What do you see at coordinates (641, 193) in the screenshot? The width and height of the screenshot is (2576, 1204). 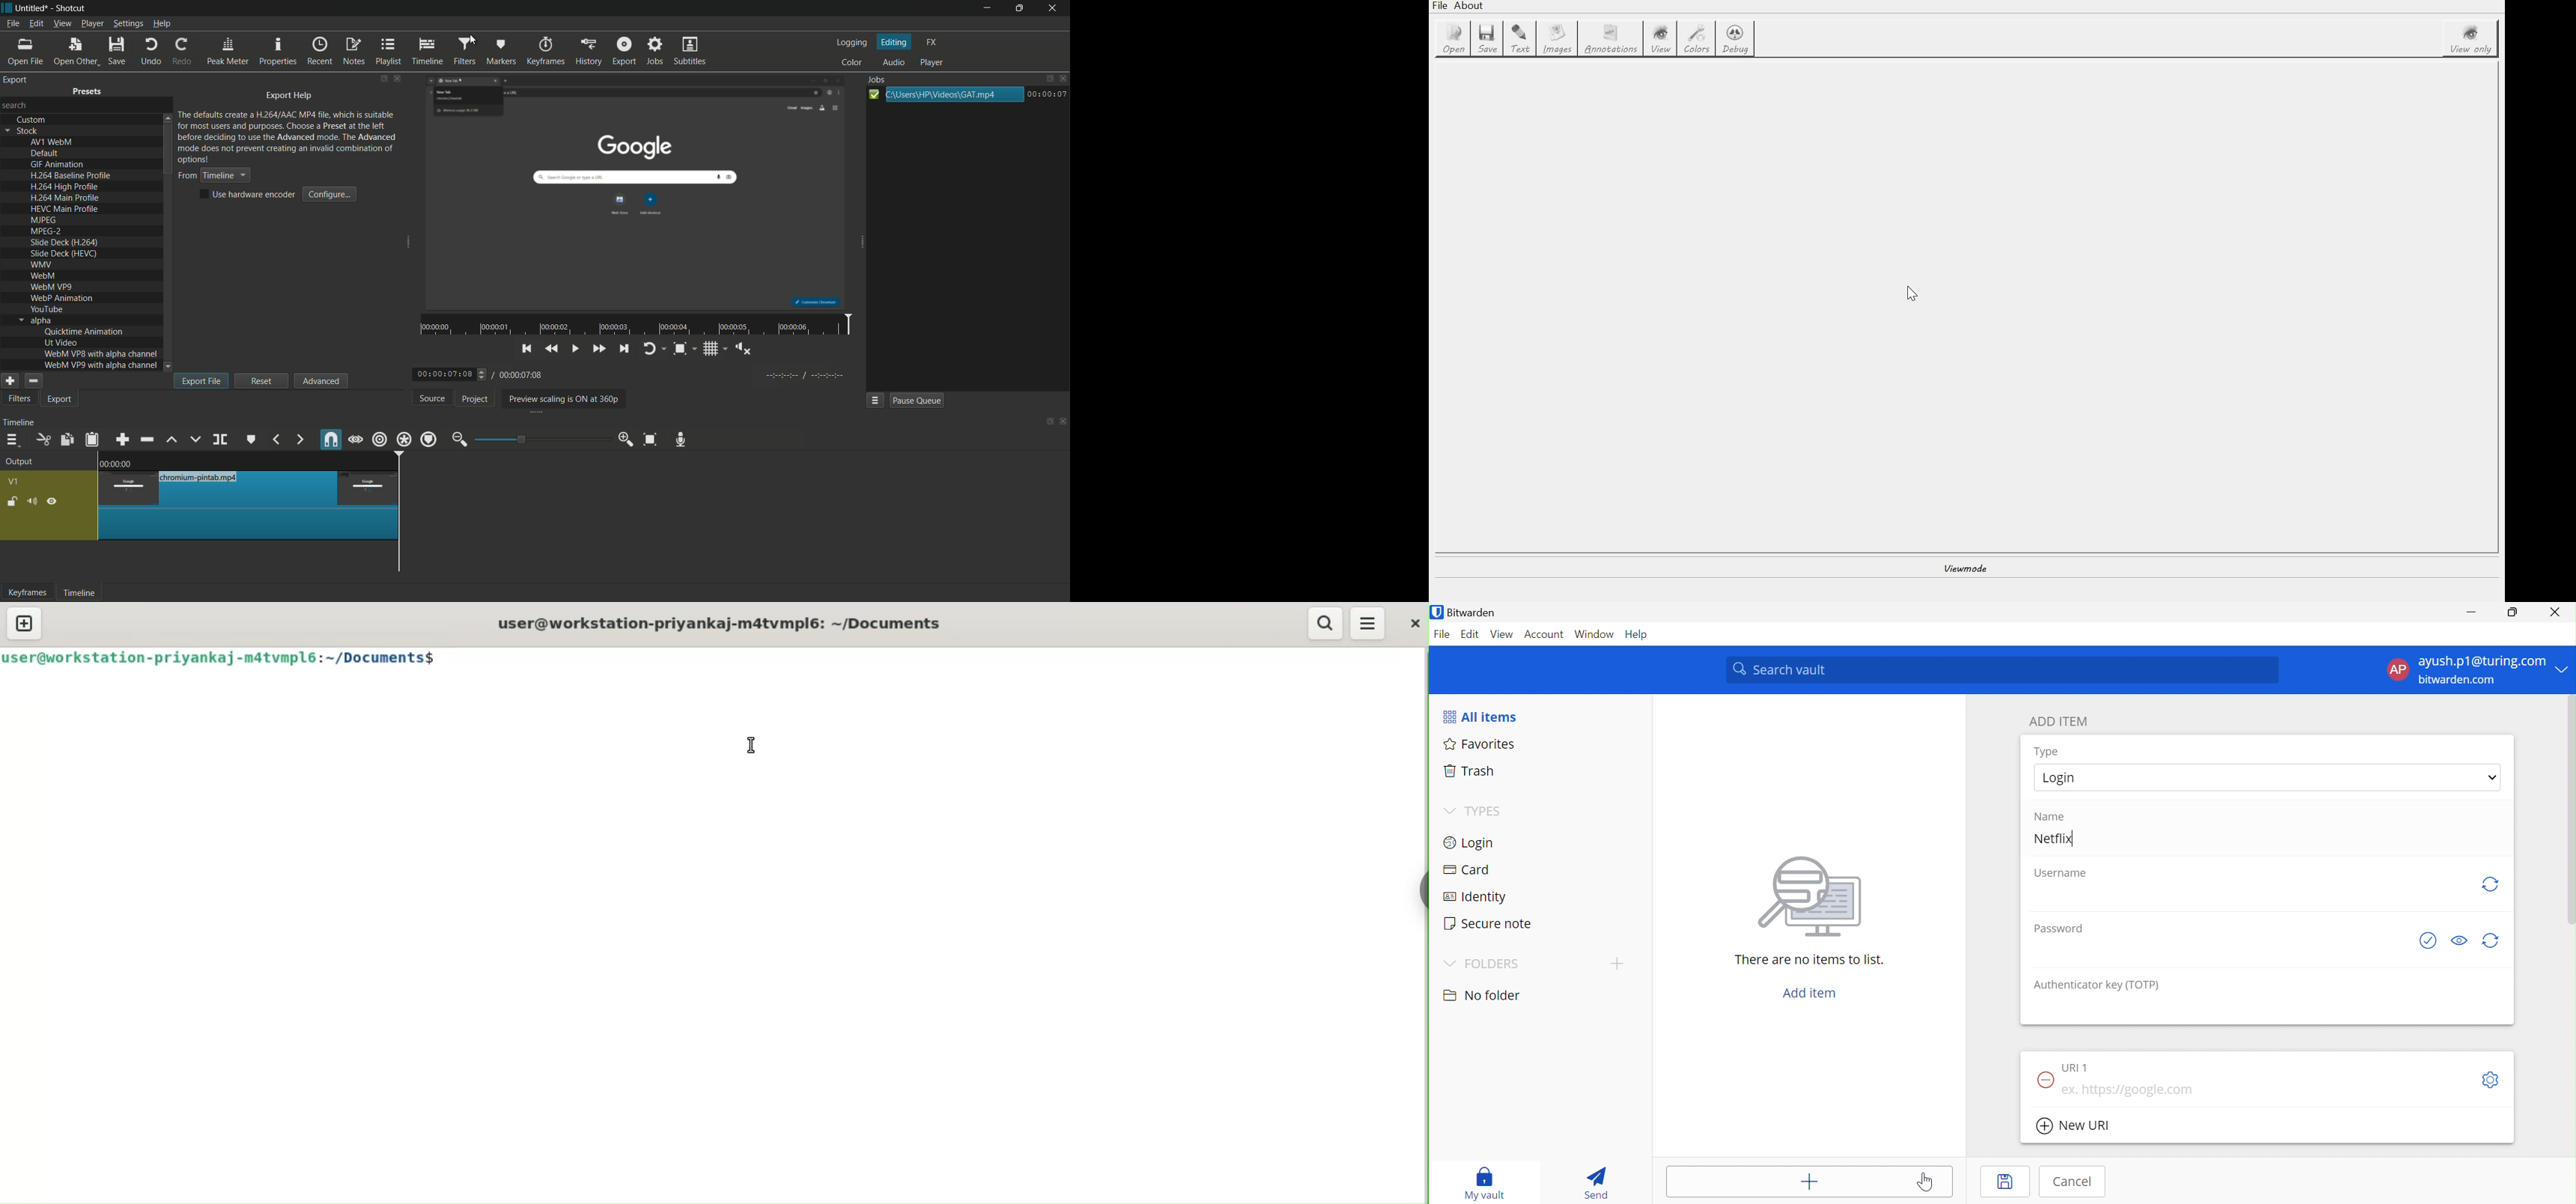 I see `preview video` at bounding box center [641, 193].